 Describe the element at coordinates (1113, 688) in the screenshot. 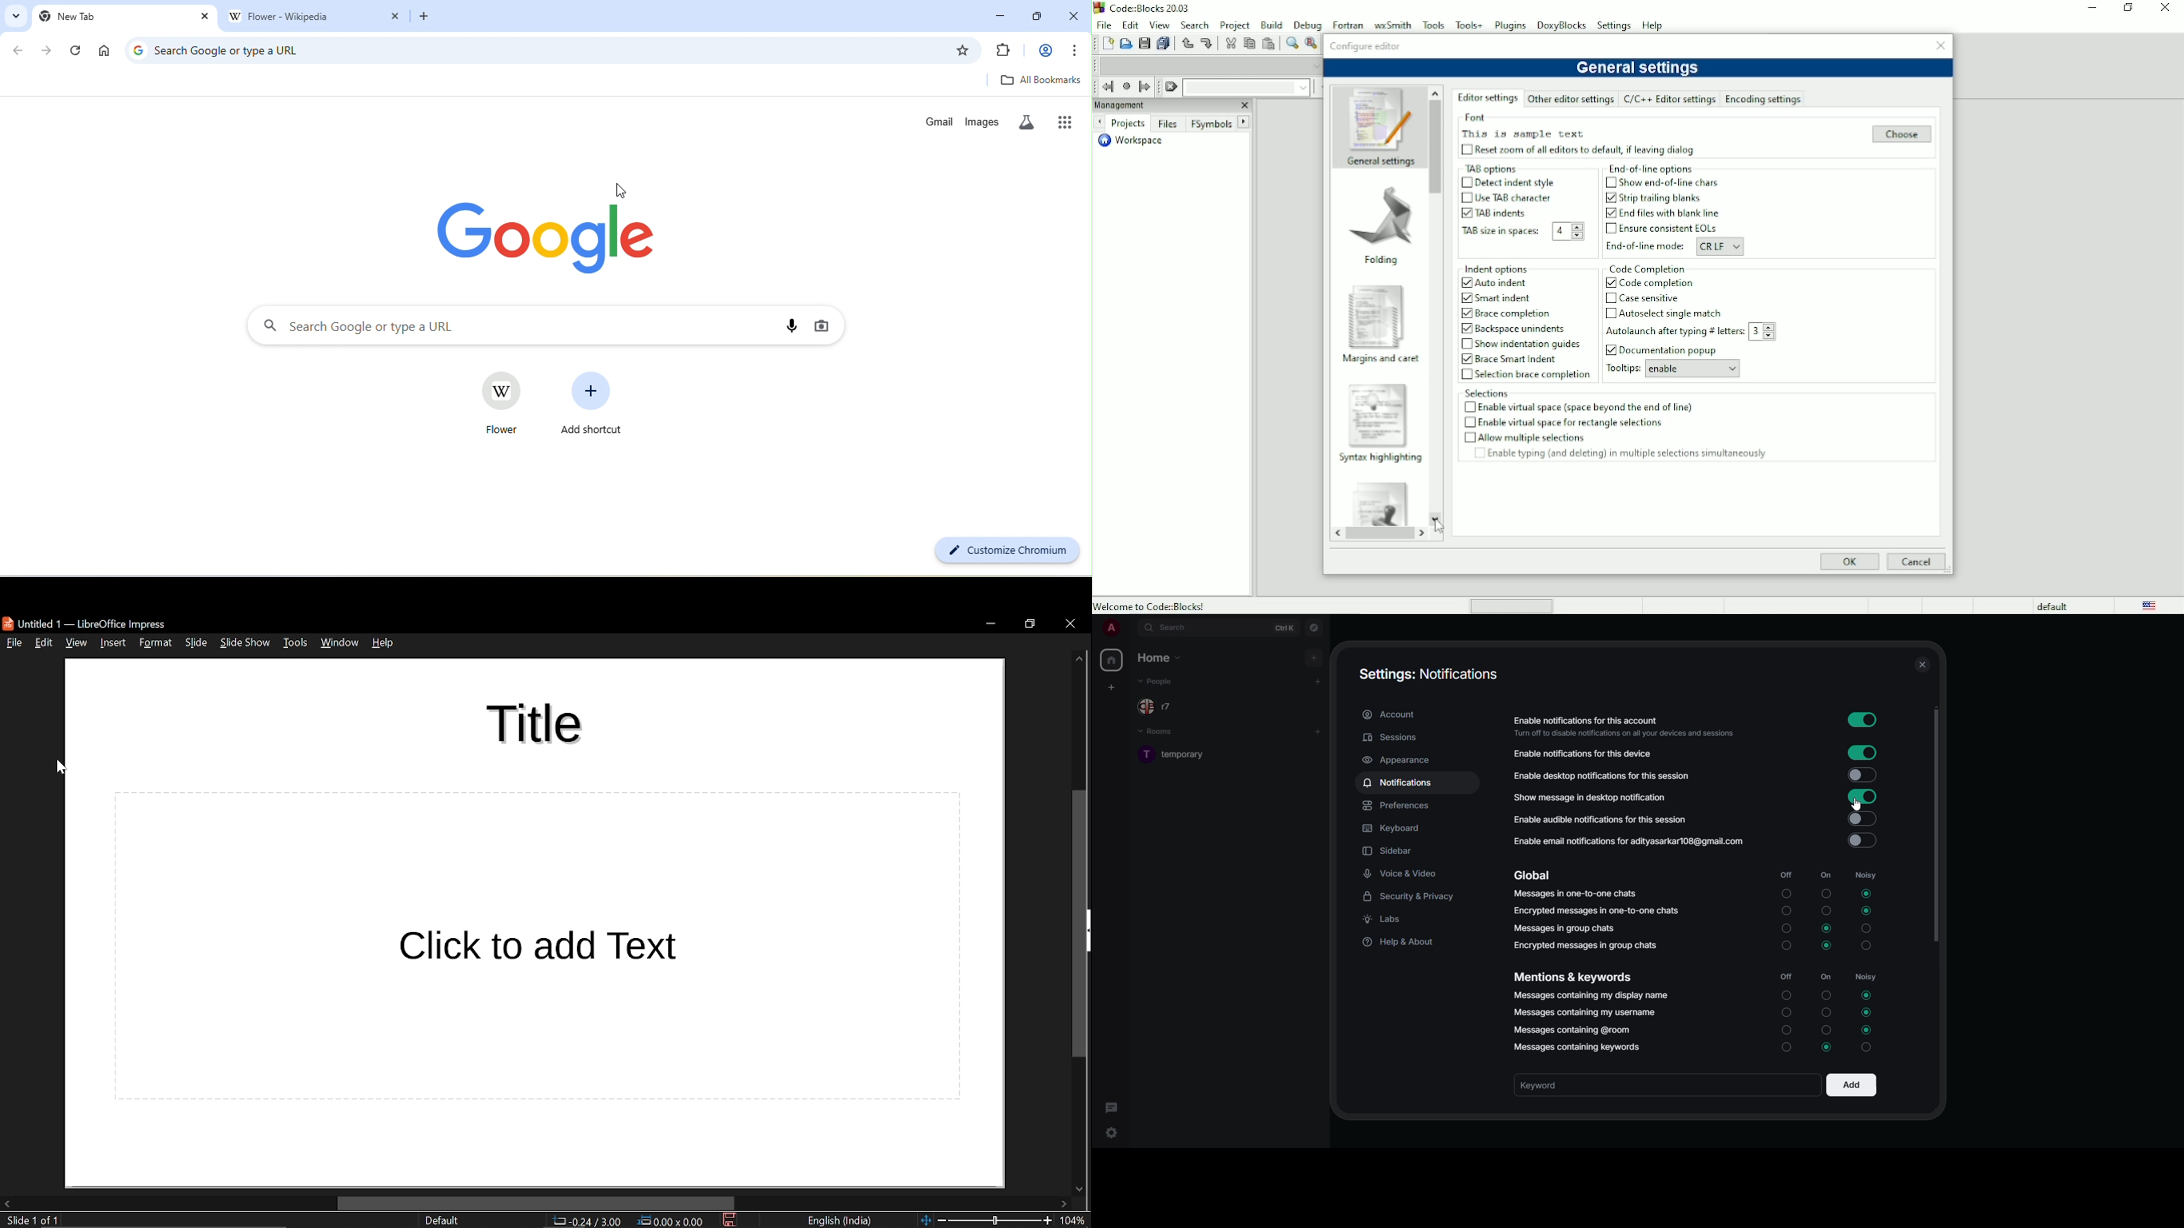

I see `create space` at that location.